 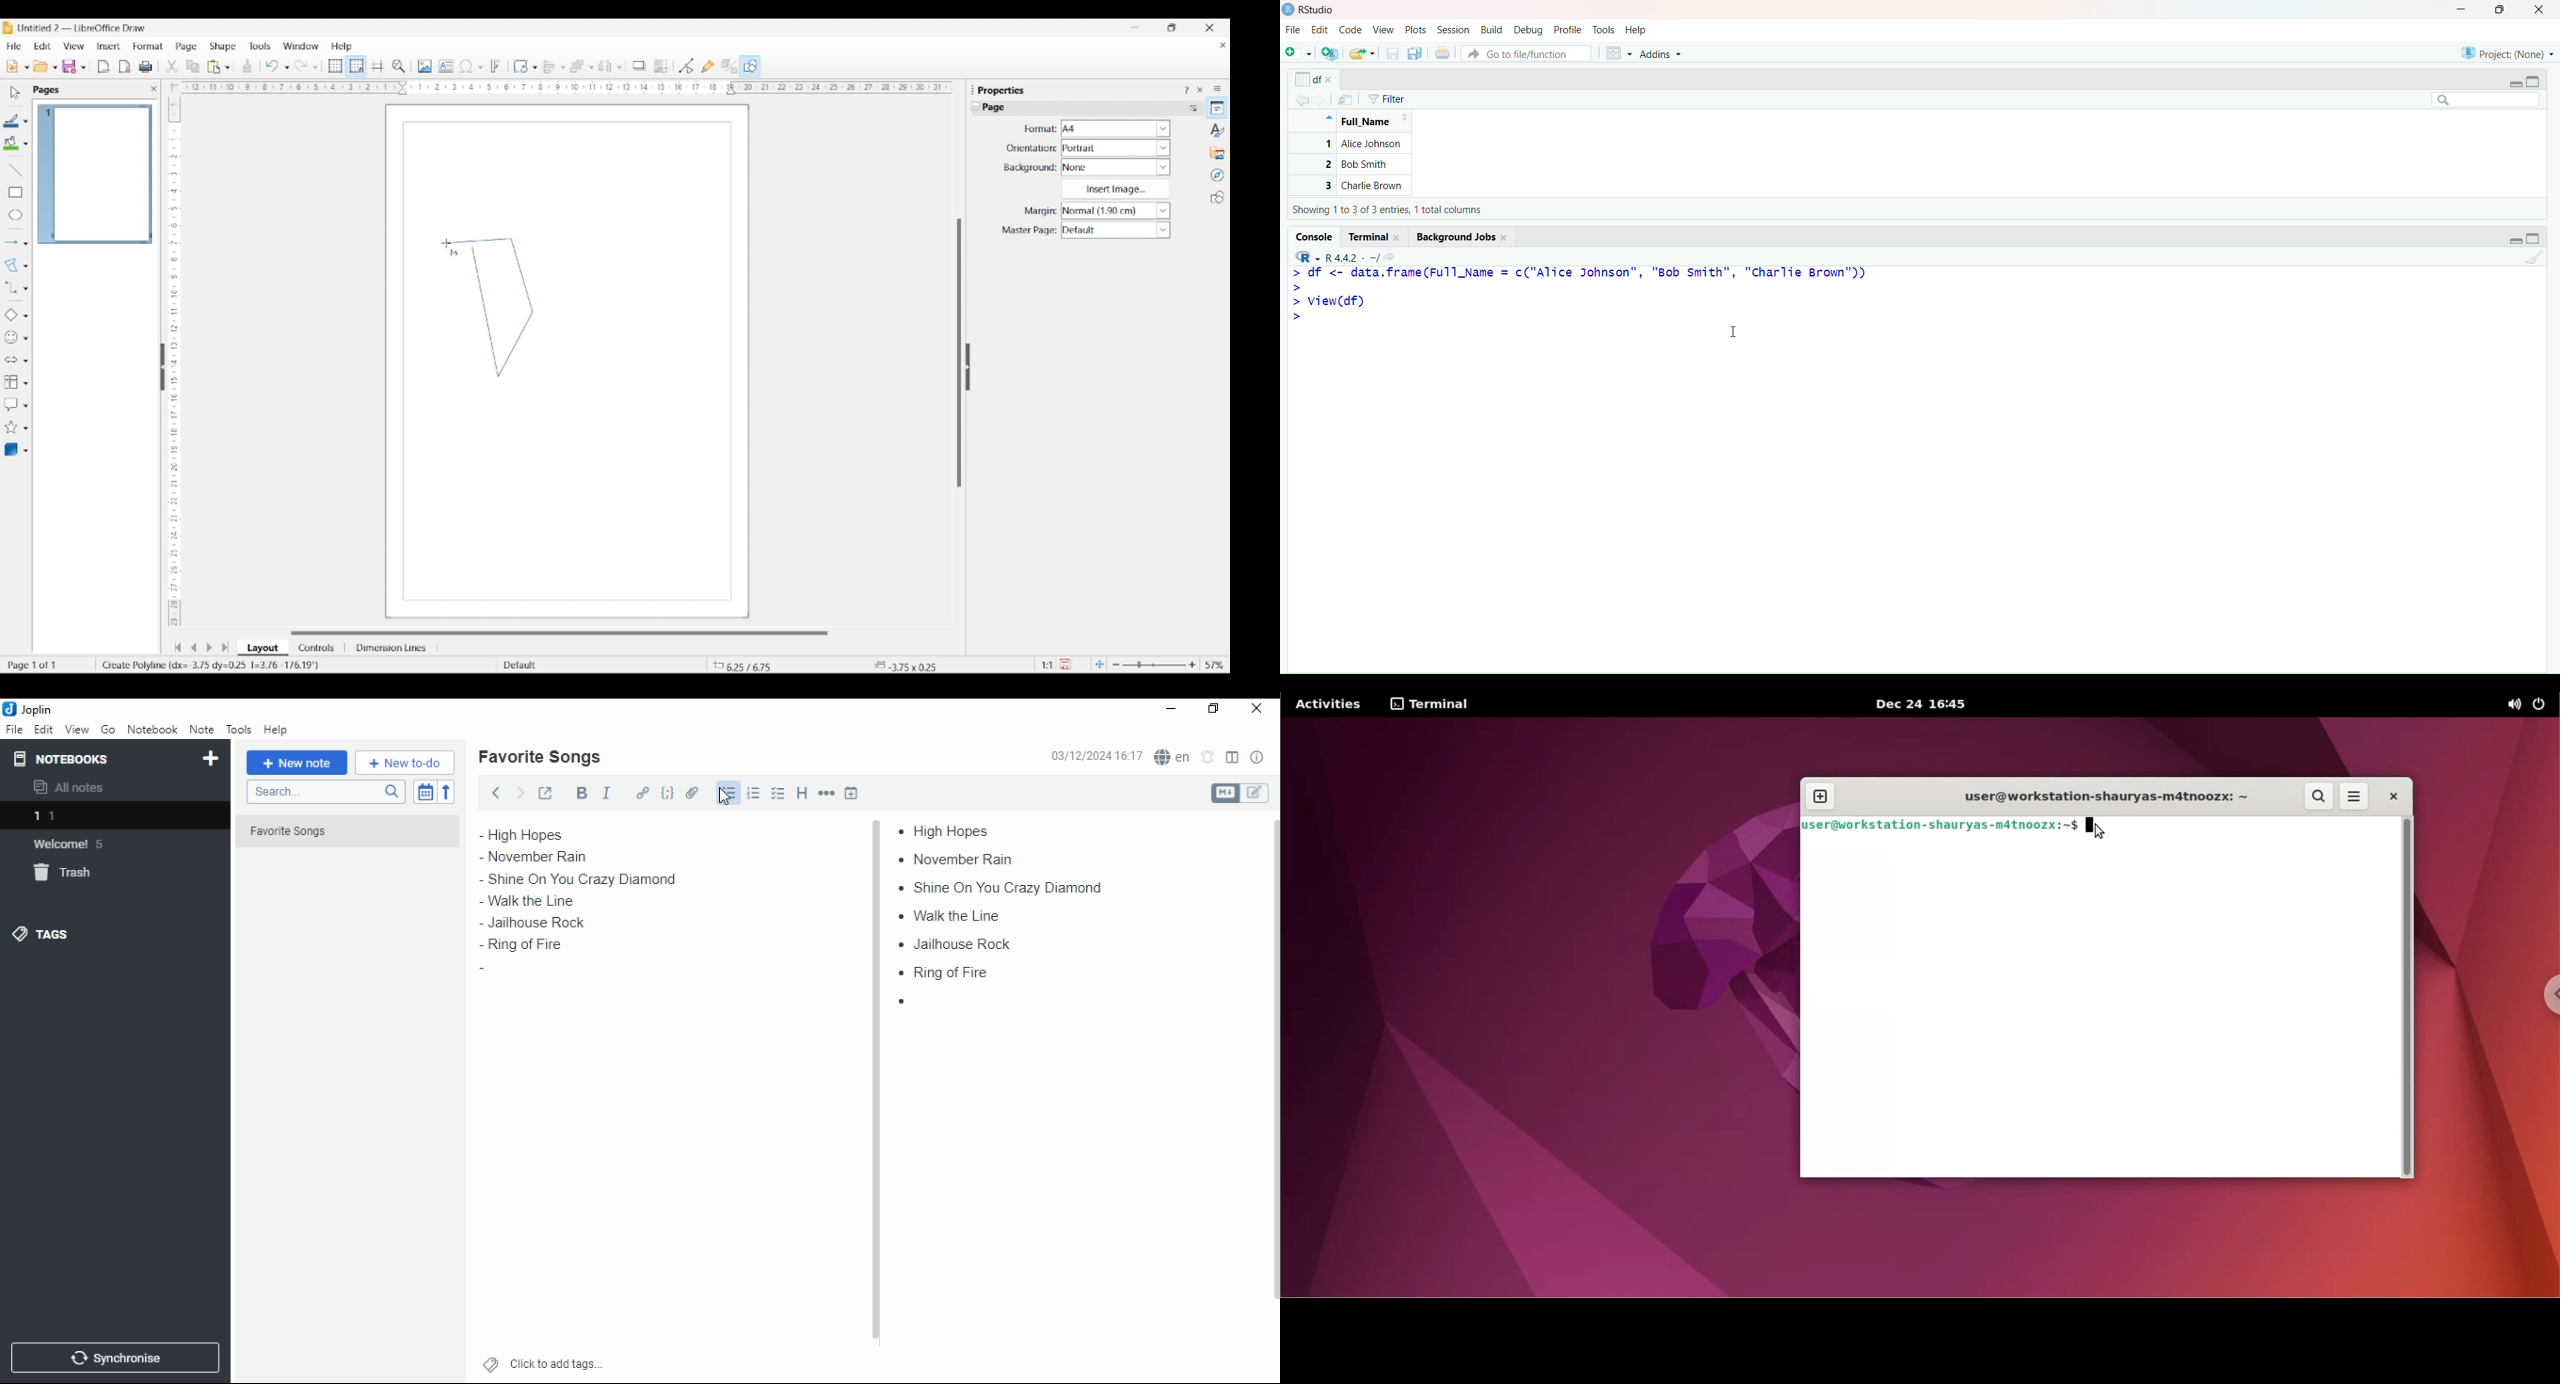 I want to click on Section title - Properties, so click(x=1003, y=90).